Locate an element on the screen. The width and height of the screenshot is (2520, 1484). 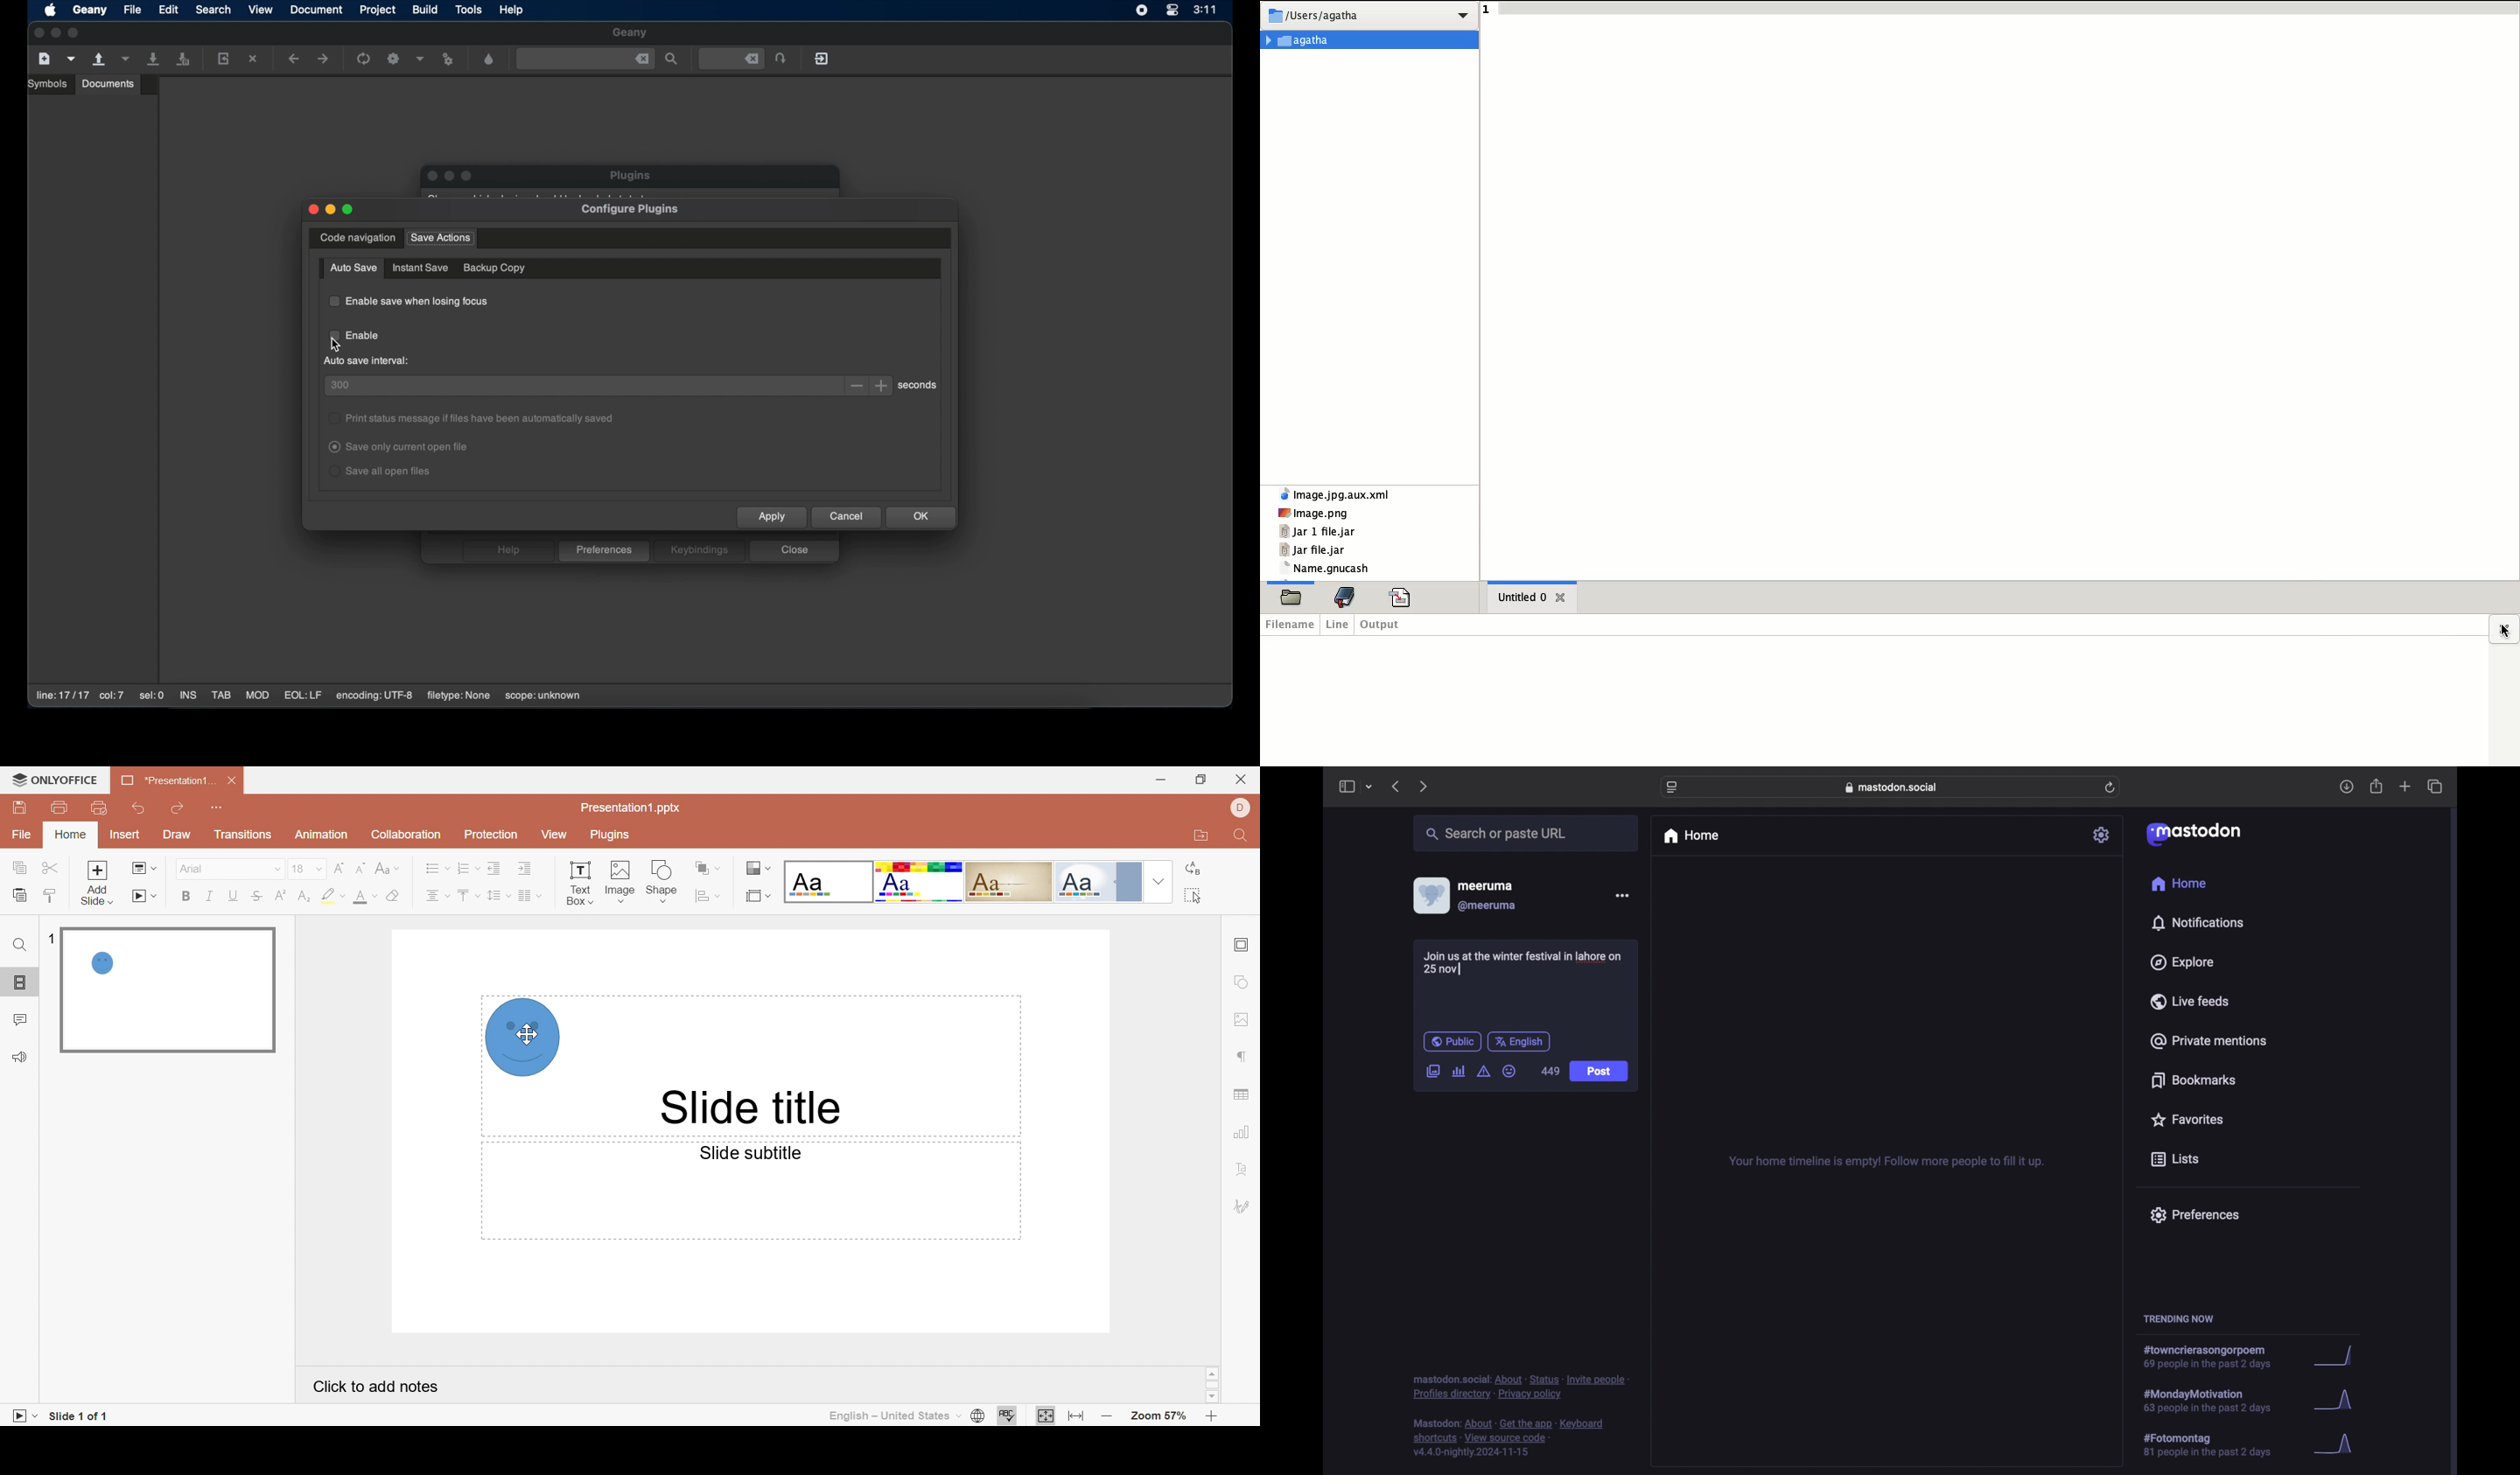
Slide subtitle is located at coordinates (750, 1153).